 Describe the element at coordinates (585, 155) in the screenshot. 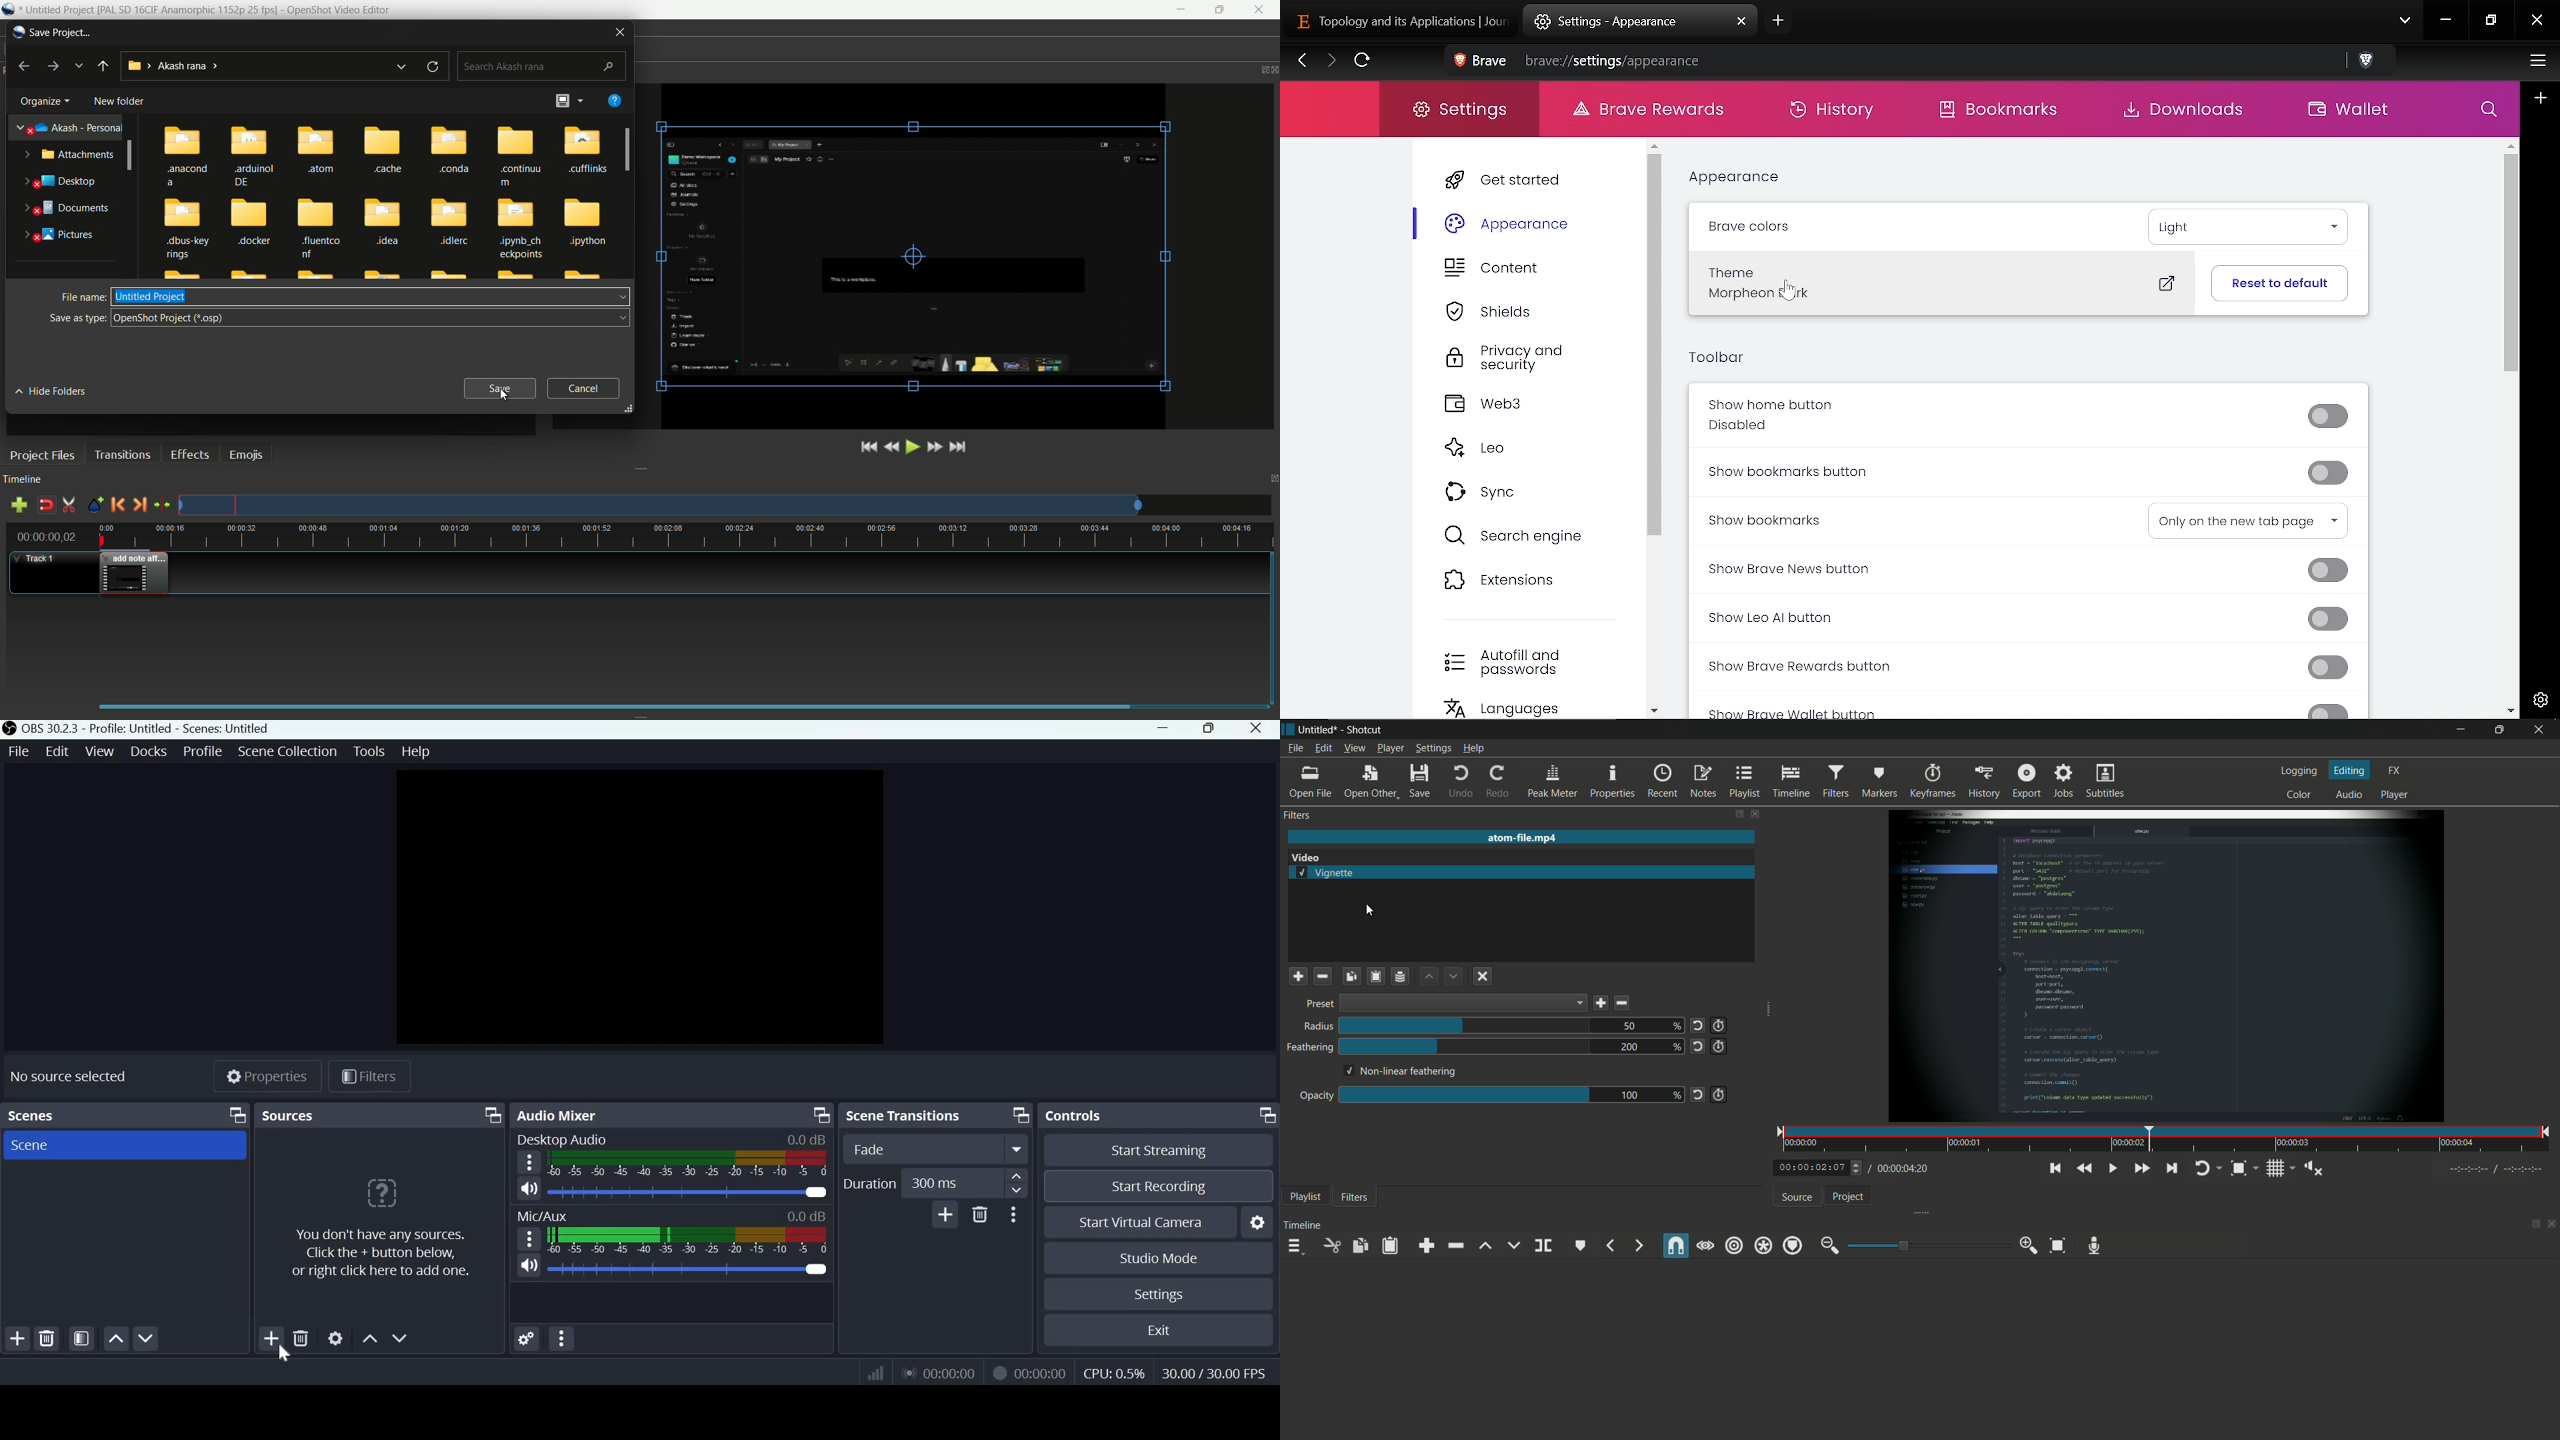

I see `cufflinks` at that location.